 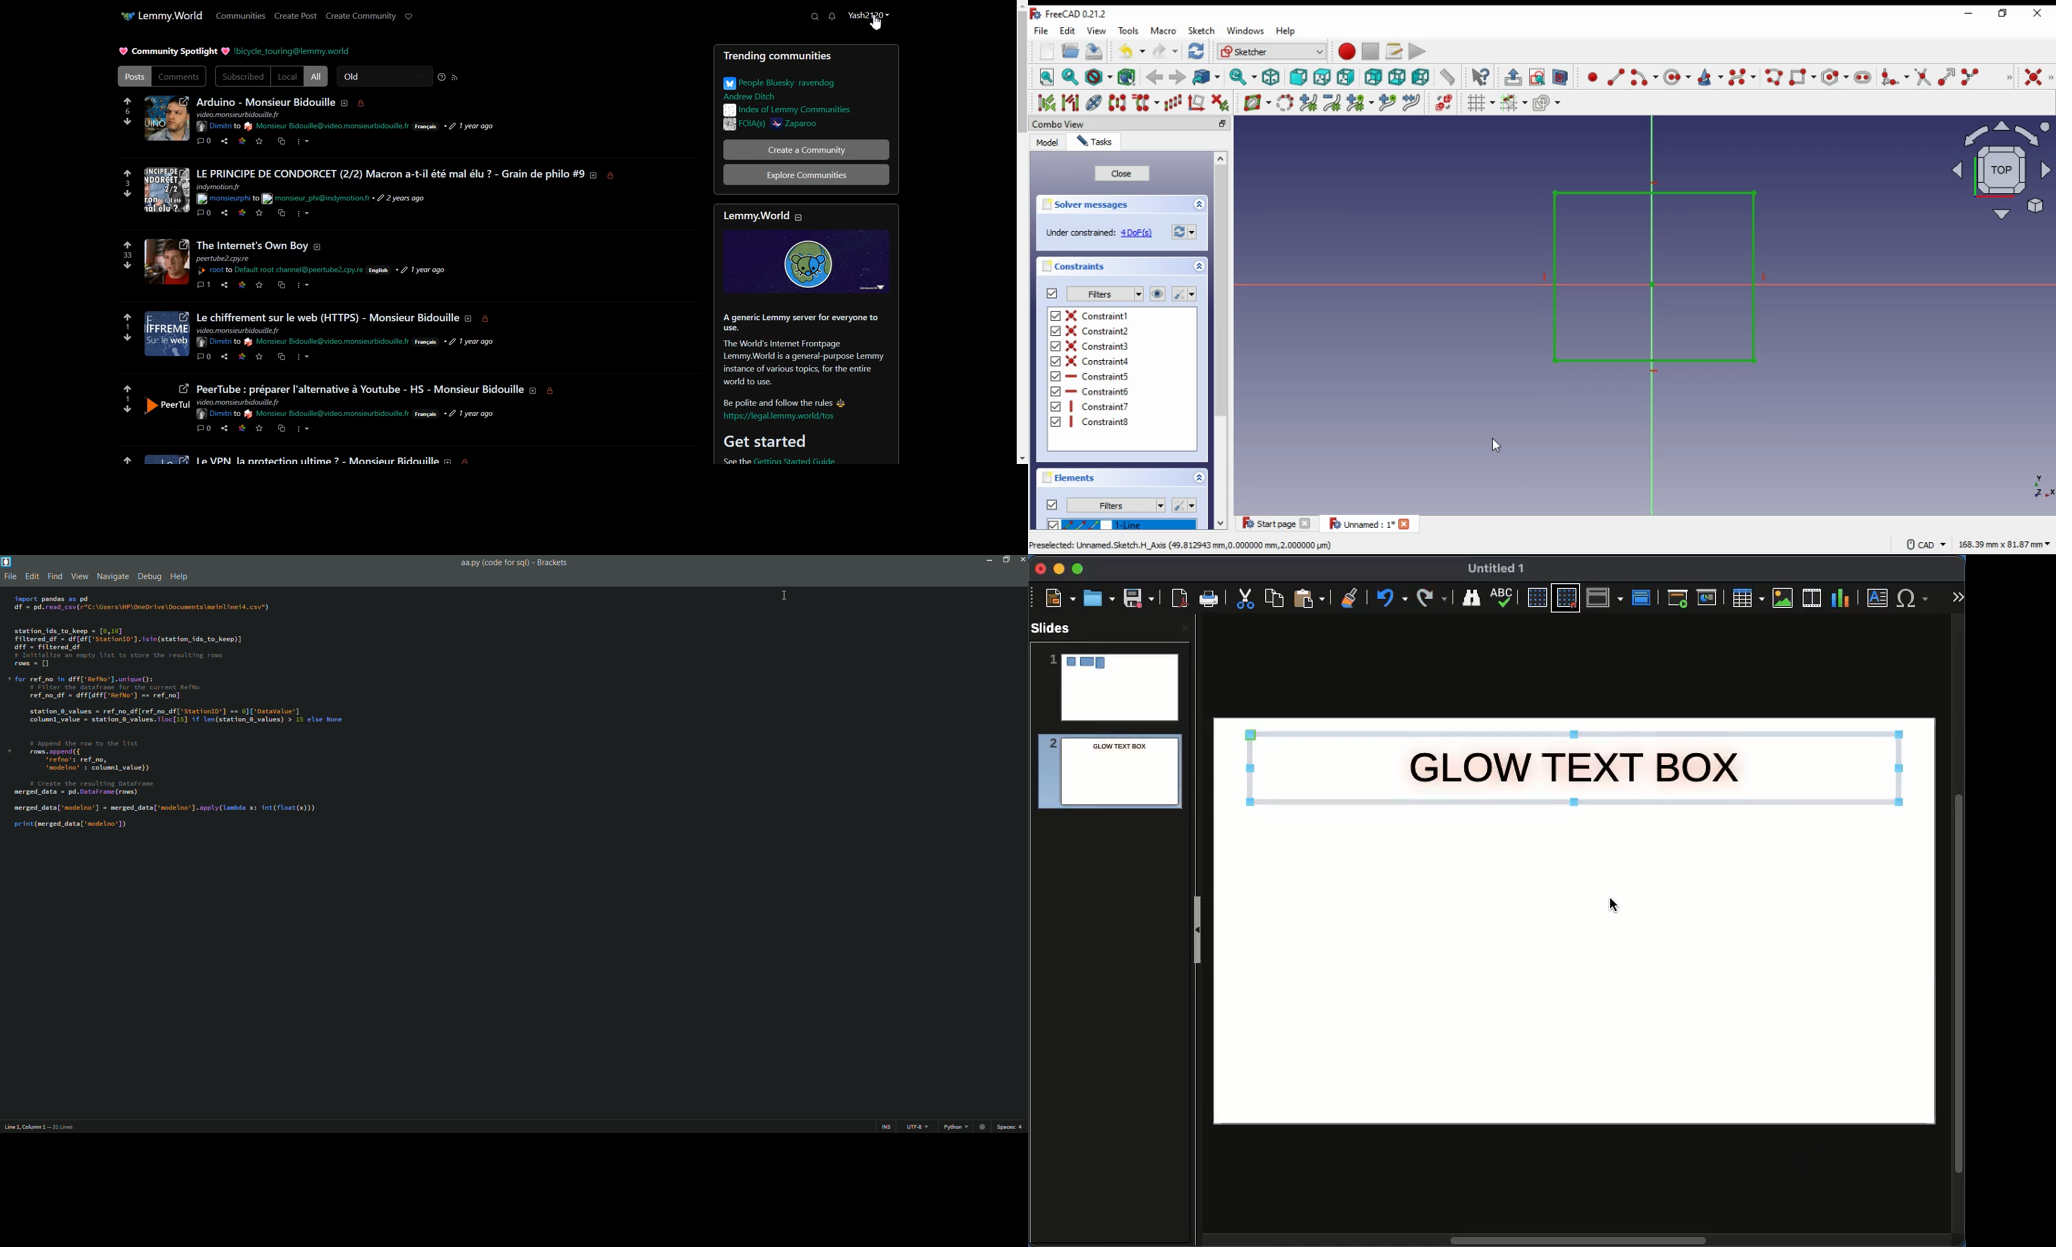 What do you see at coordinates (127, 398) in the screenshot?
I see `1` at bounding box center [127, 398].